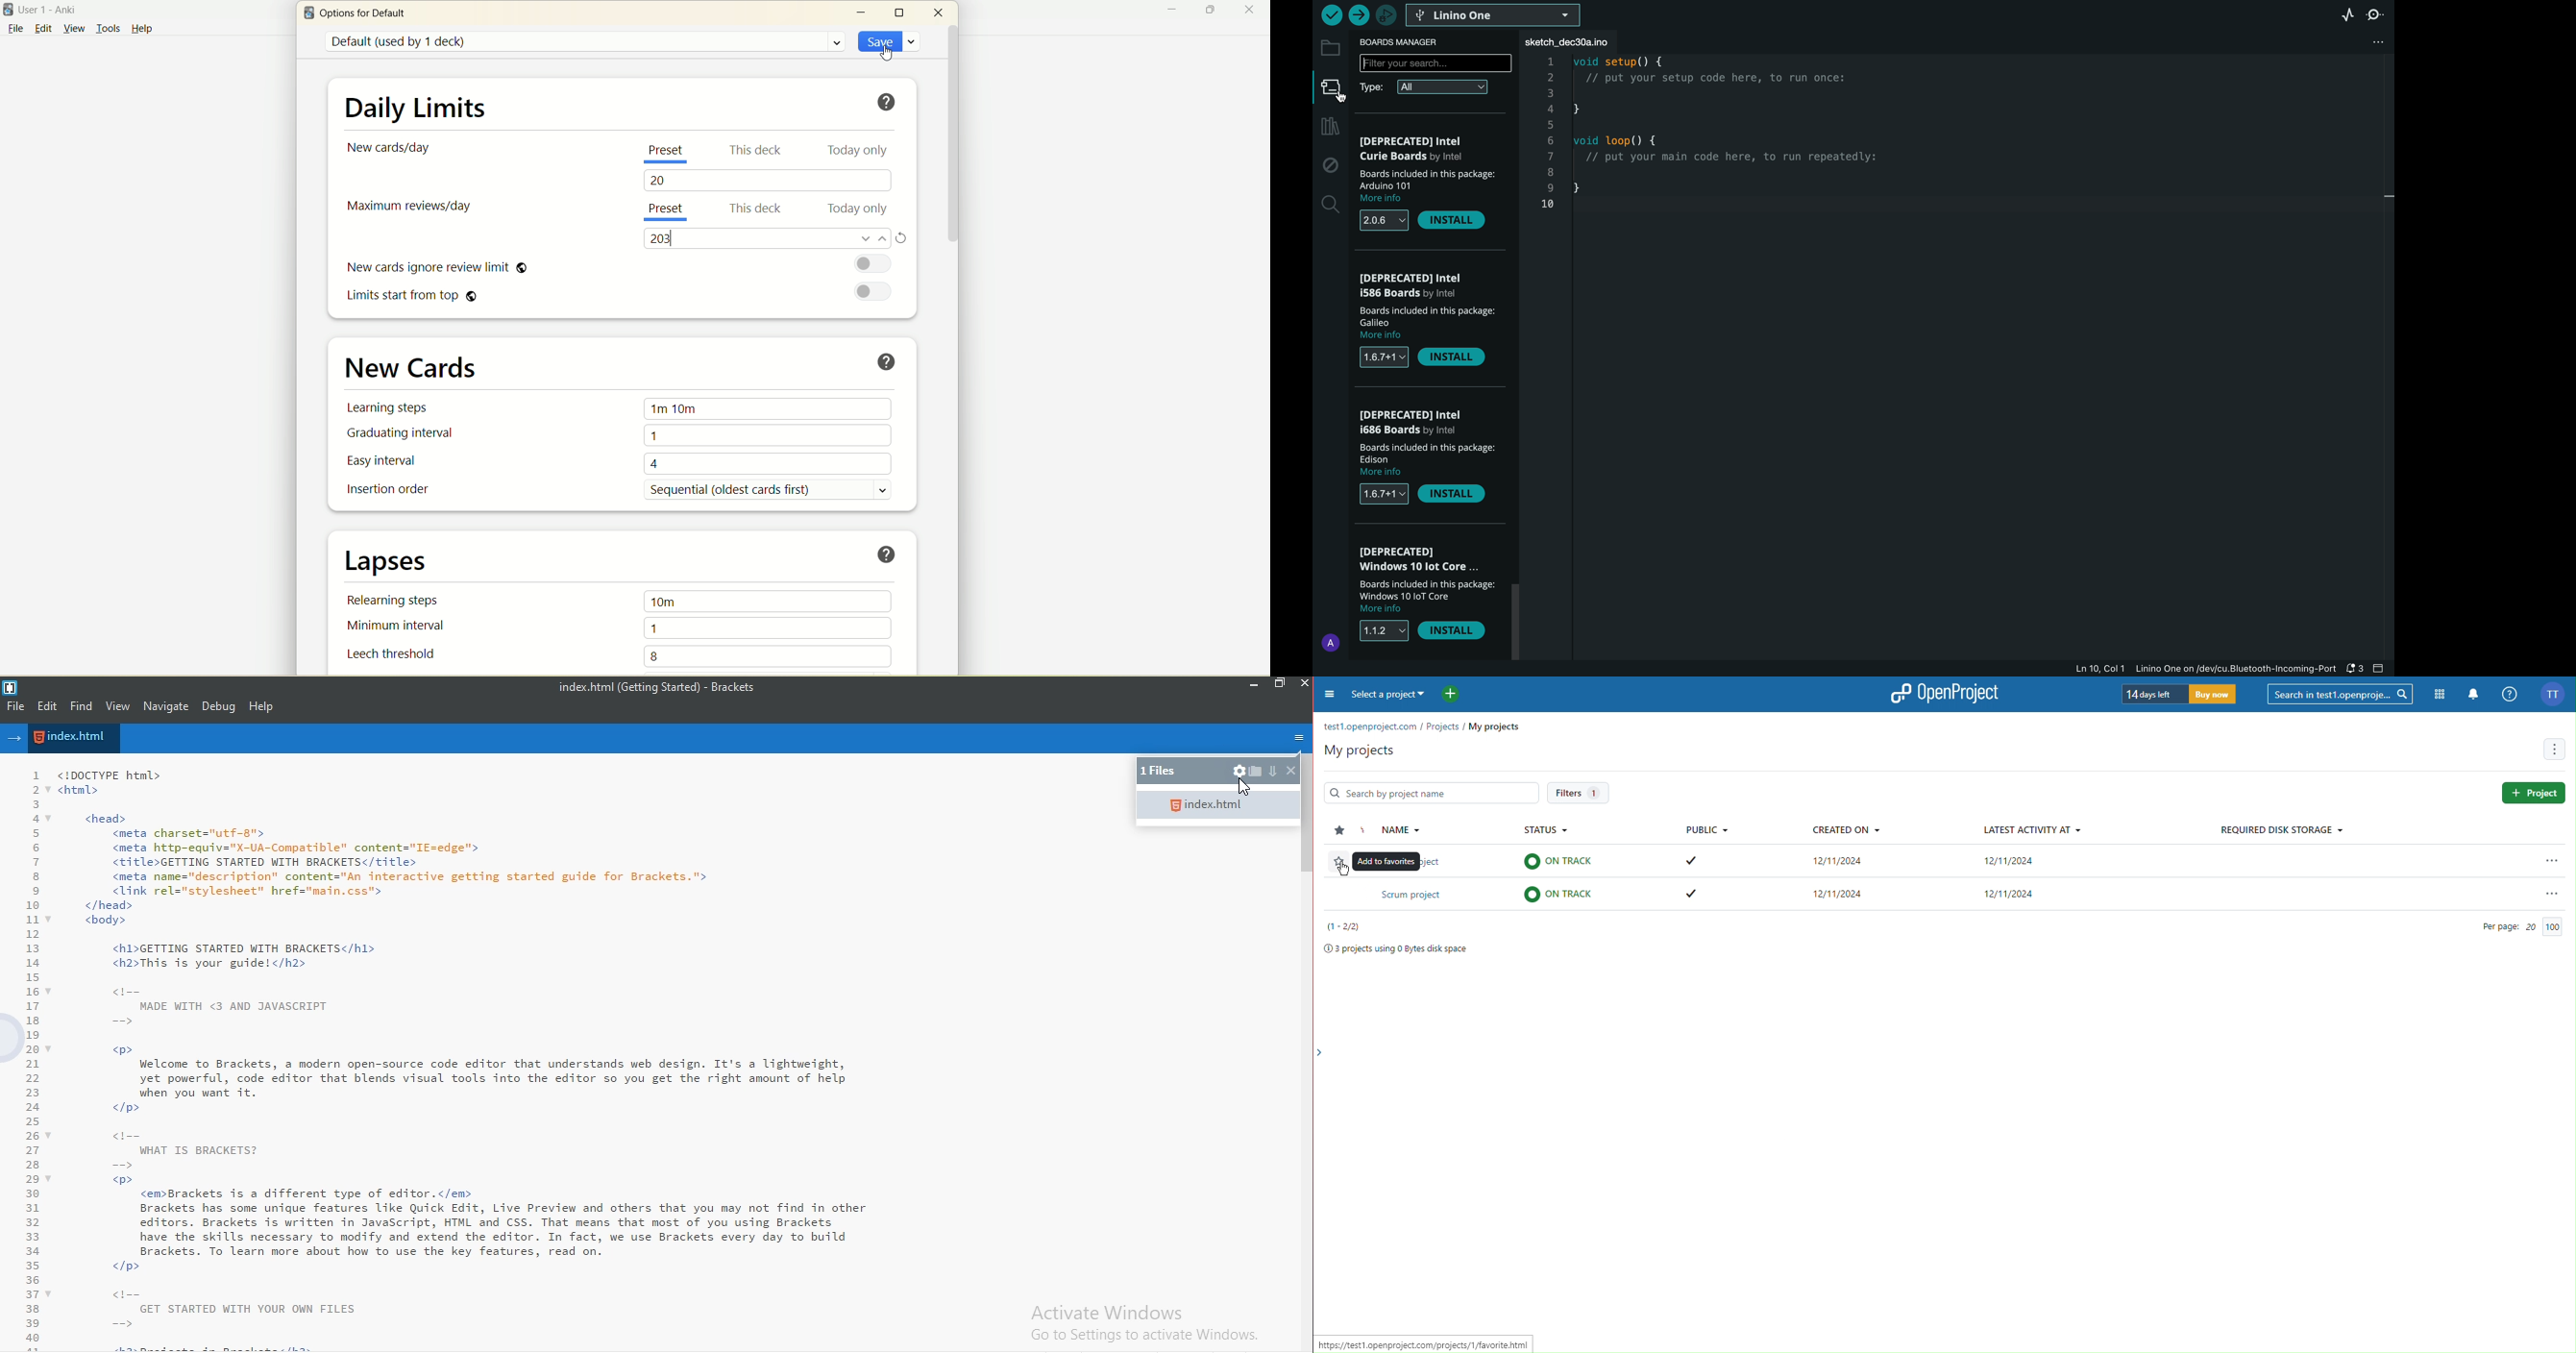 The height and width of the screenshot is (1372, 2576). What do you see at coordinates (387, 463) in the screenshot?
I see `easy interval` at bounding box center [387, 463].